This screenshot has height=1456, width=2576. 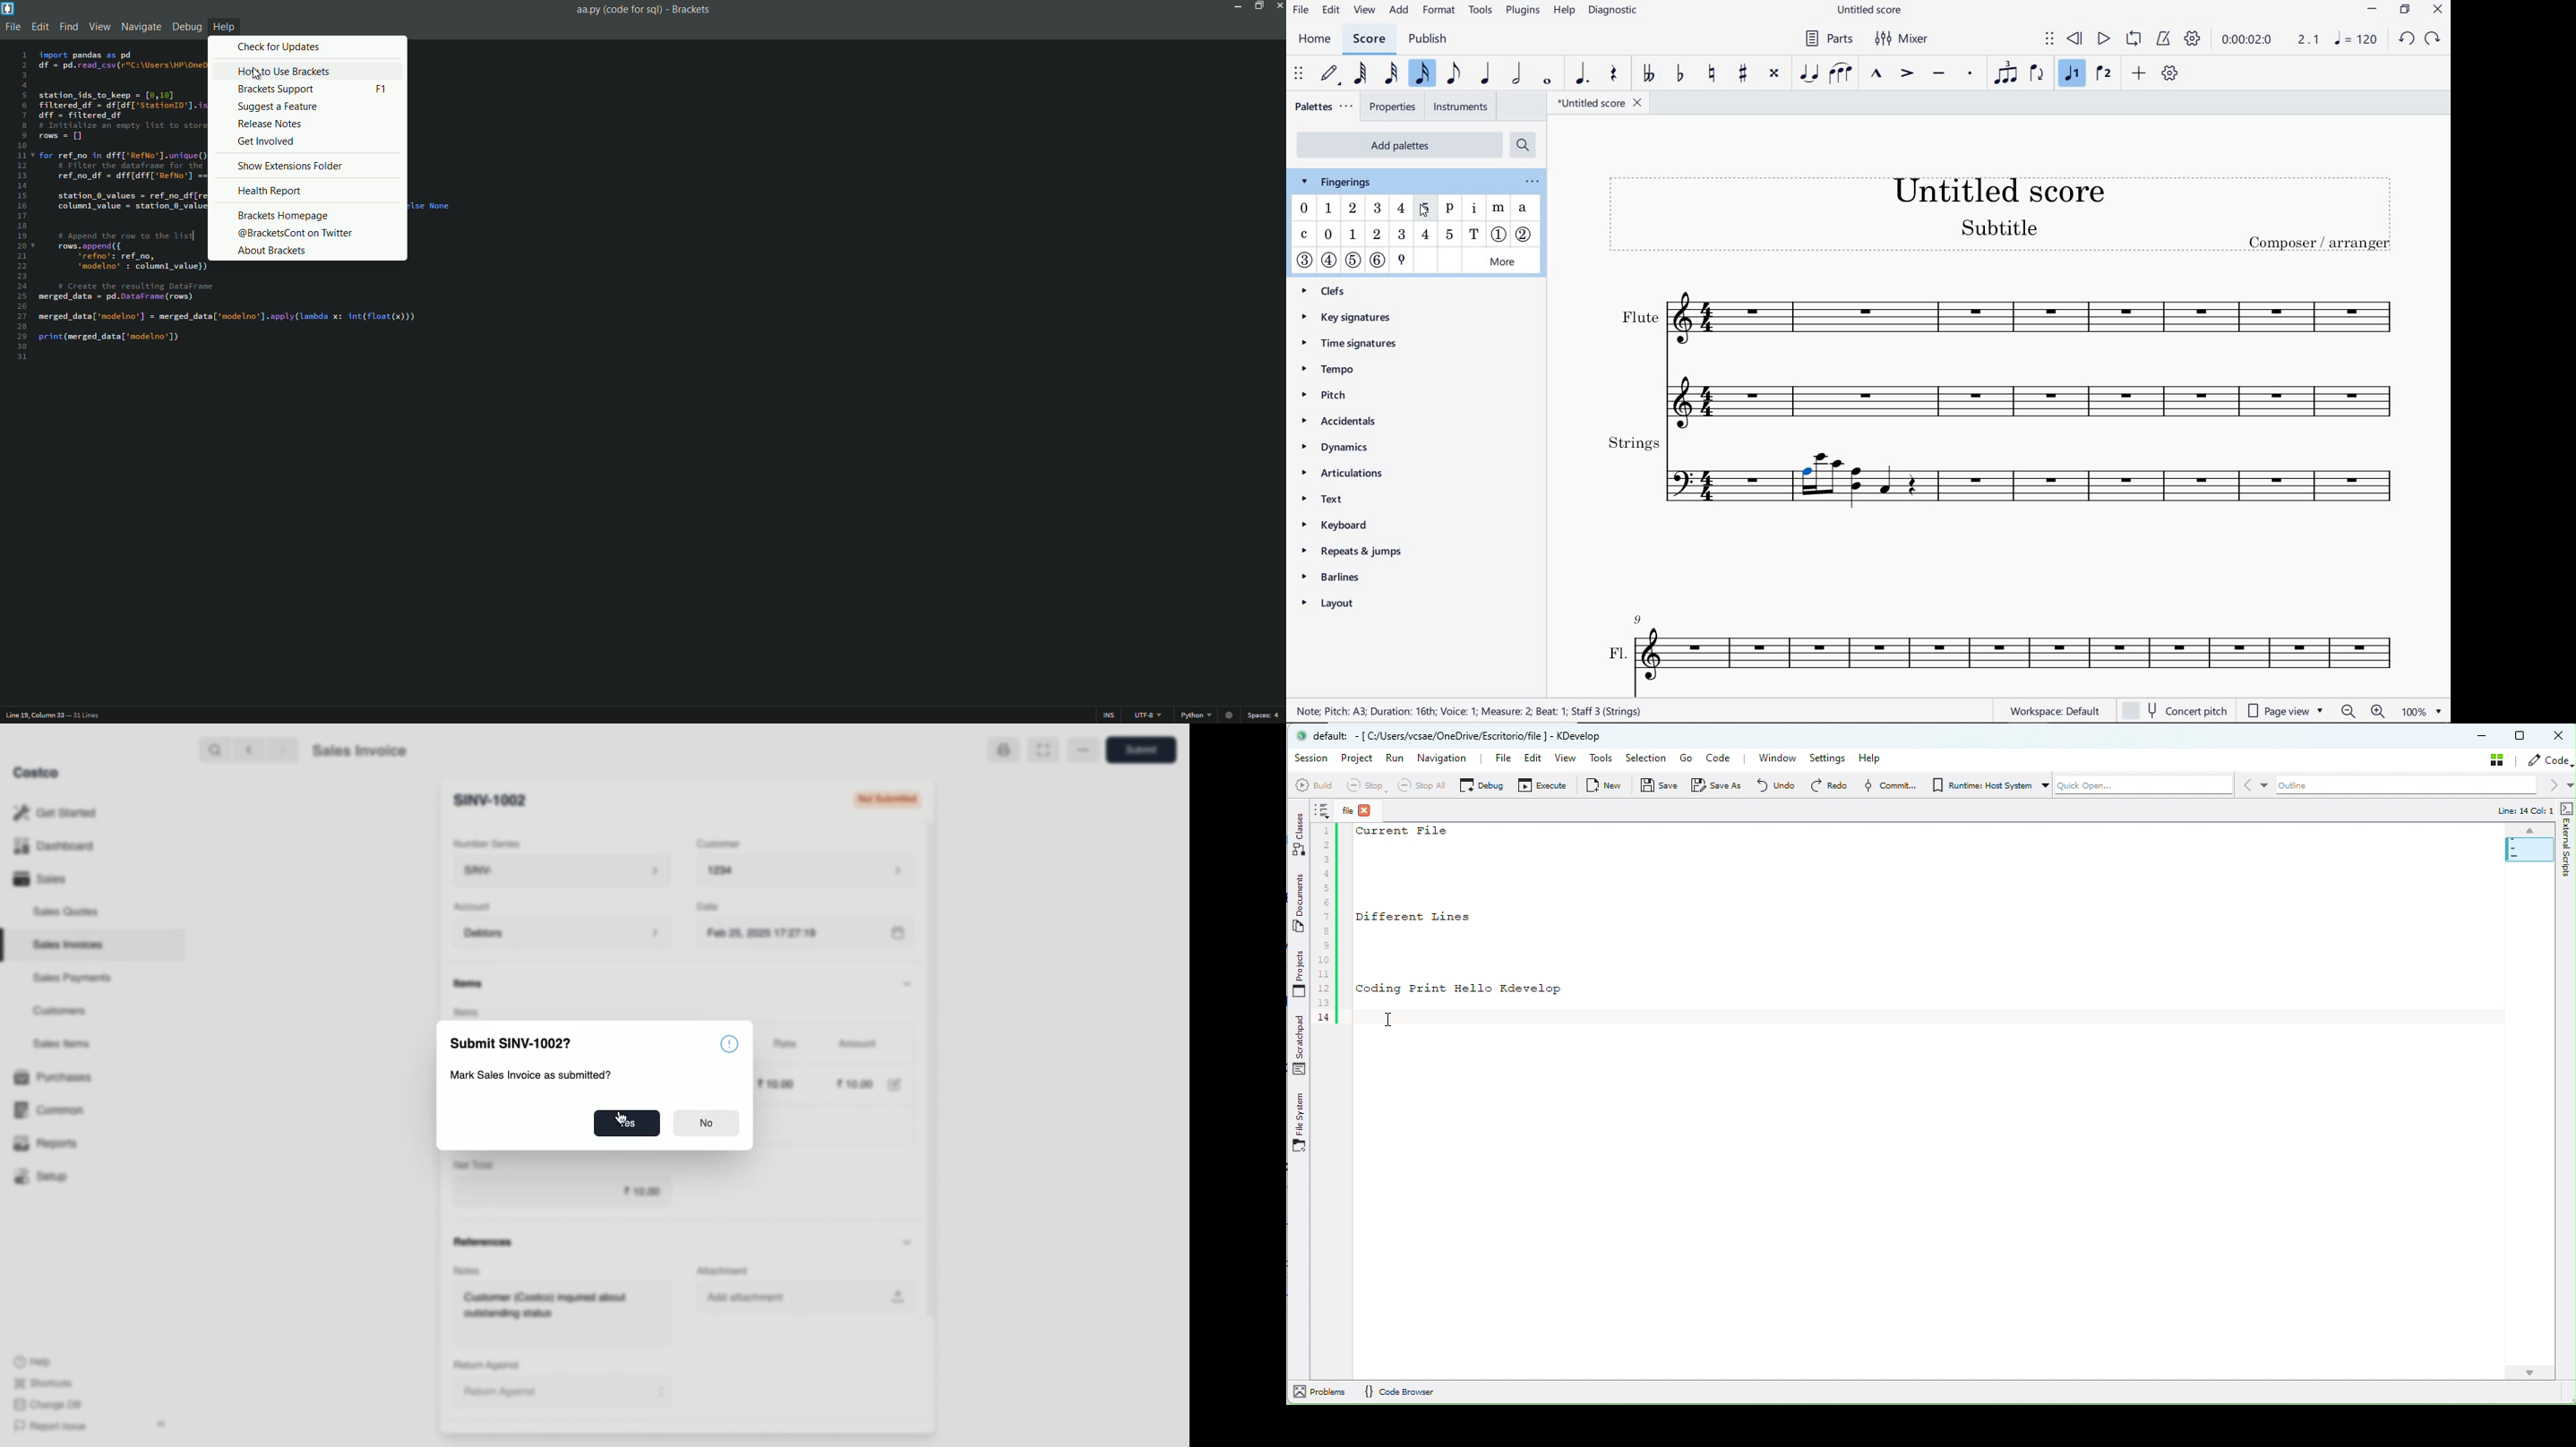 I want to click on Number Series, so click(x=487, y=843).